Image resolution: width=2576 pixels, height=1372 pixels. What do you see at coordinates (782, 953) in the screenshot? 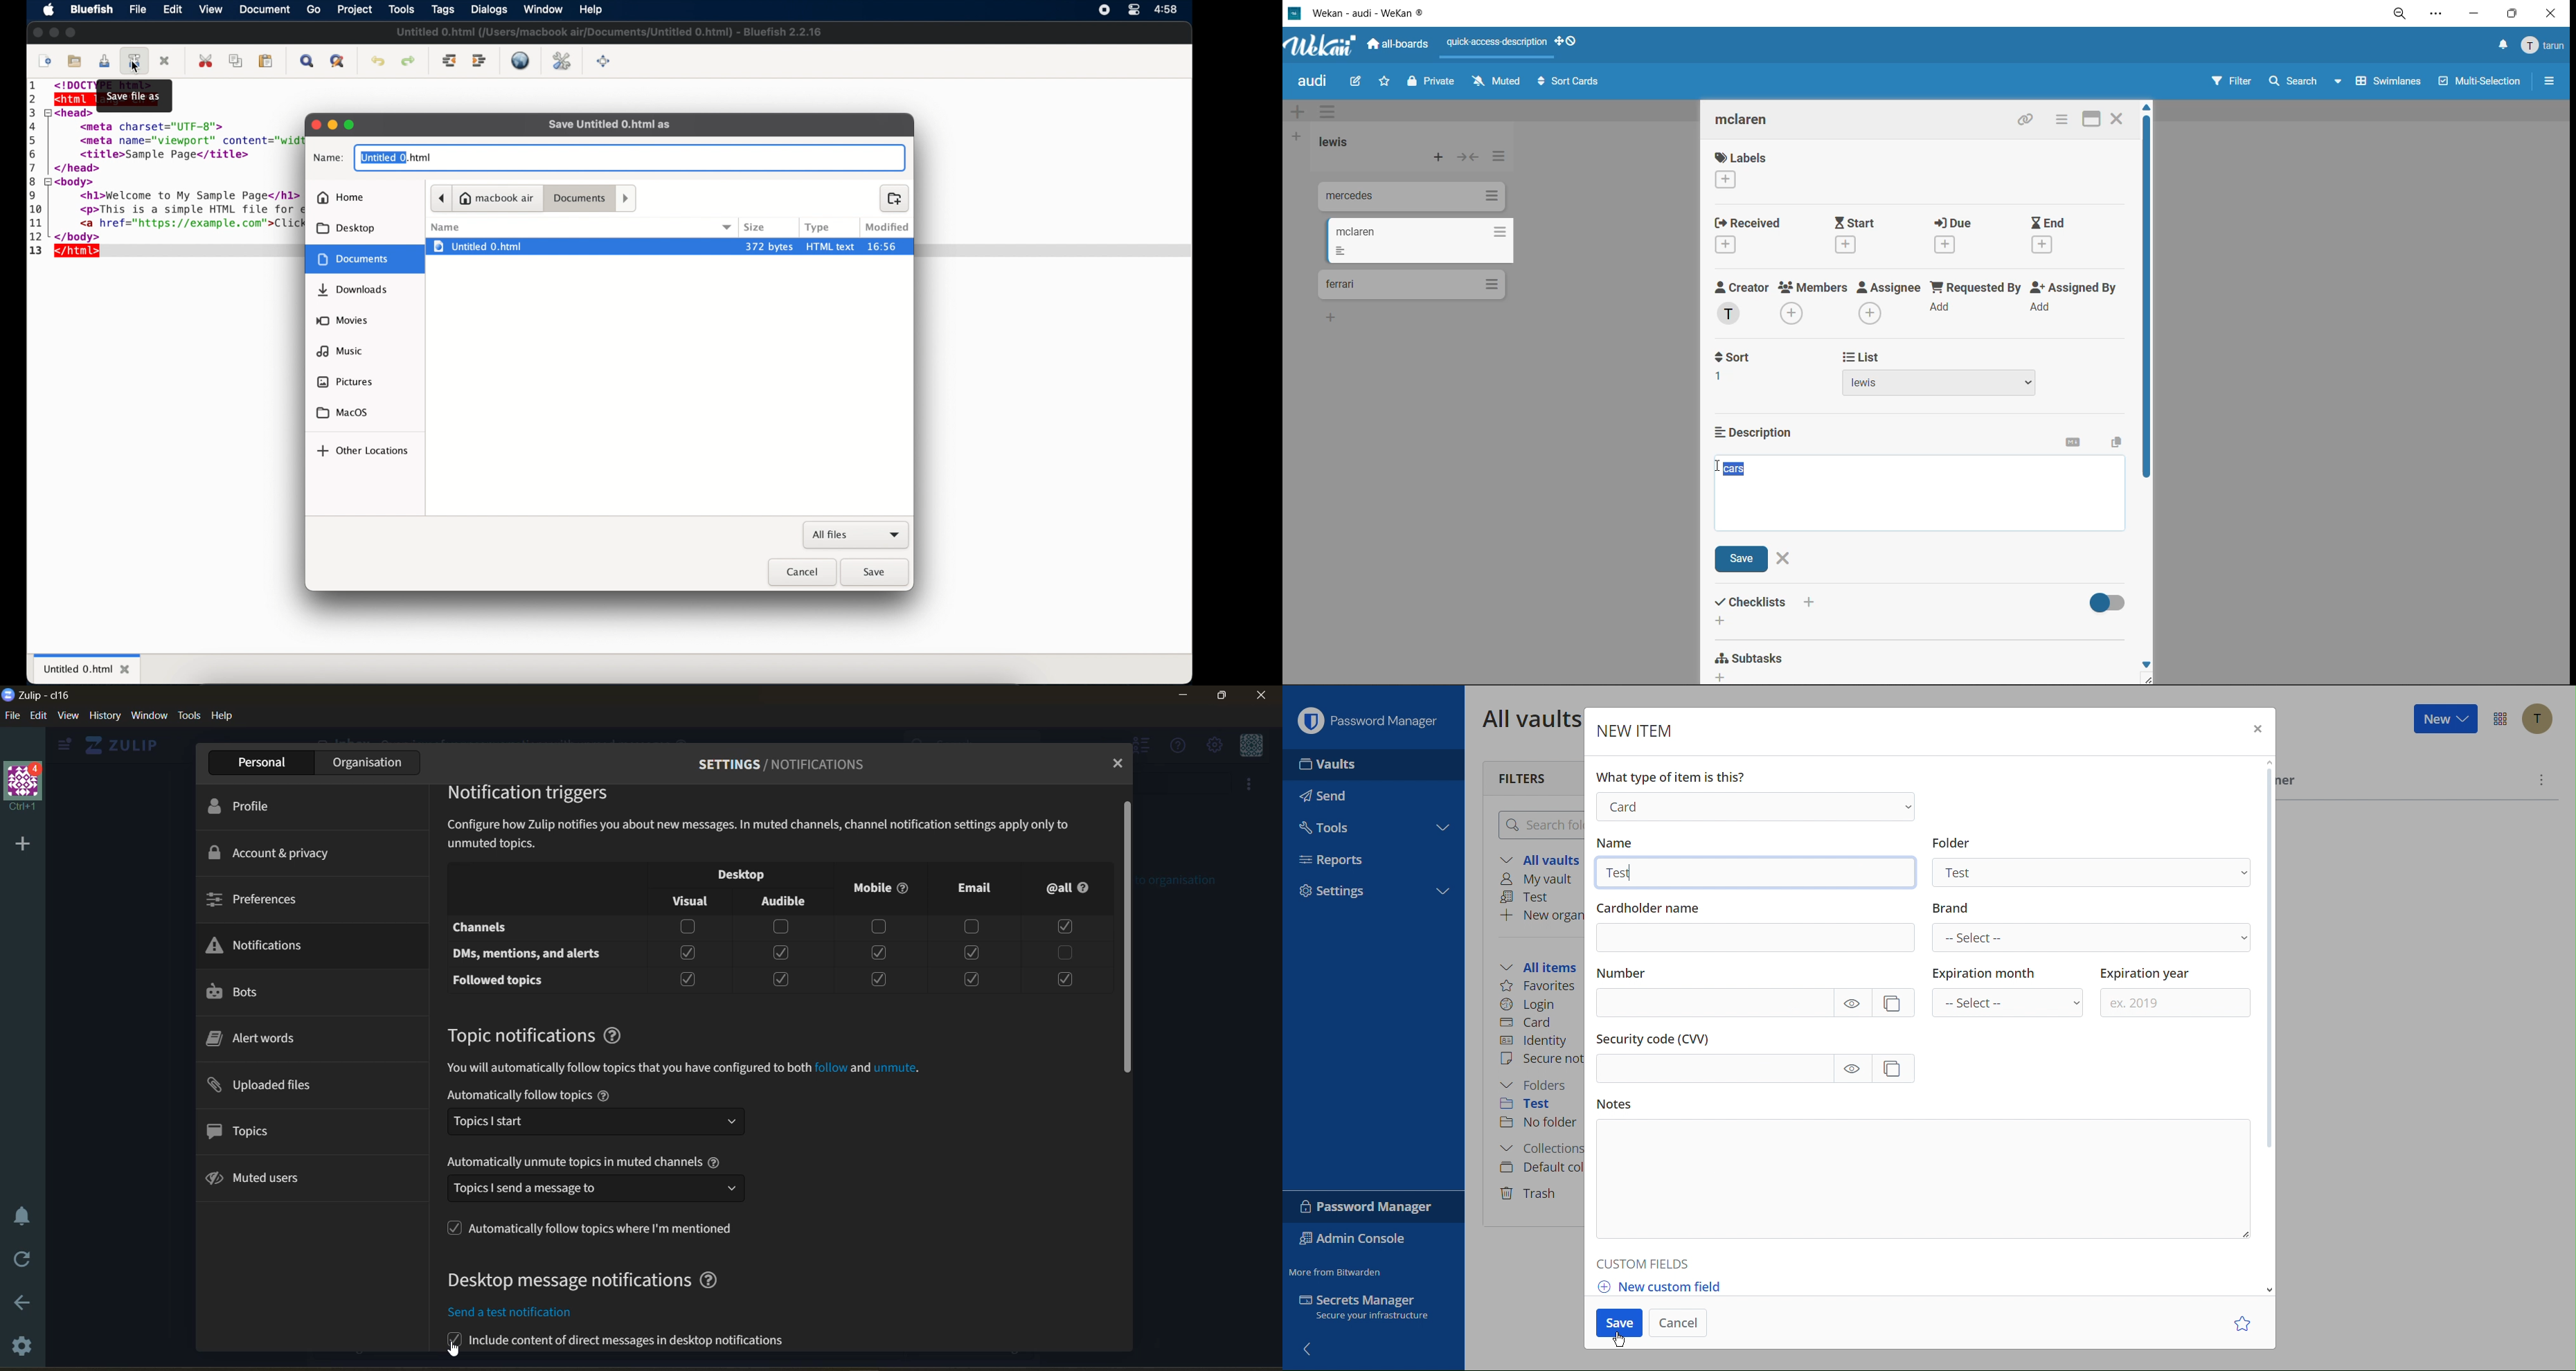
I see `Checkbox` at bounding box center [782, 953].